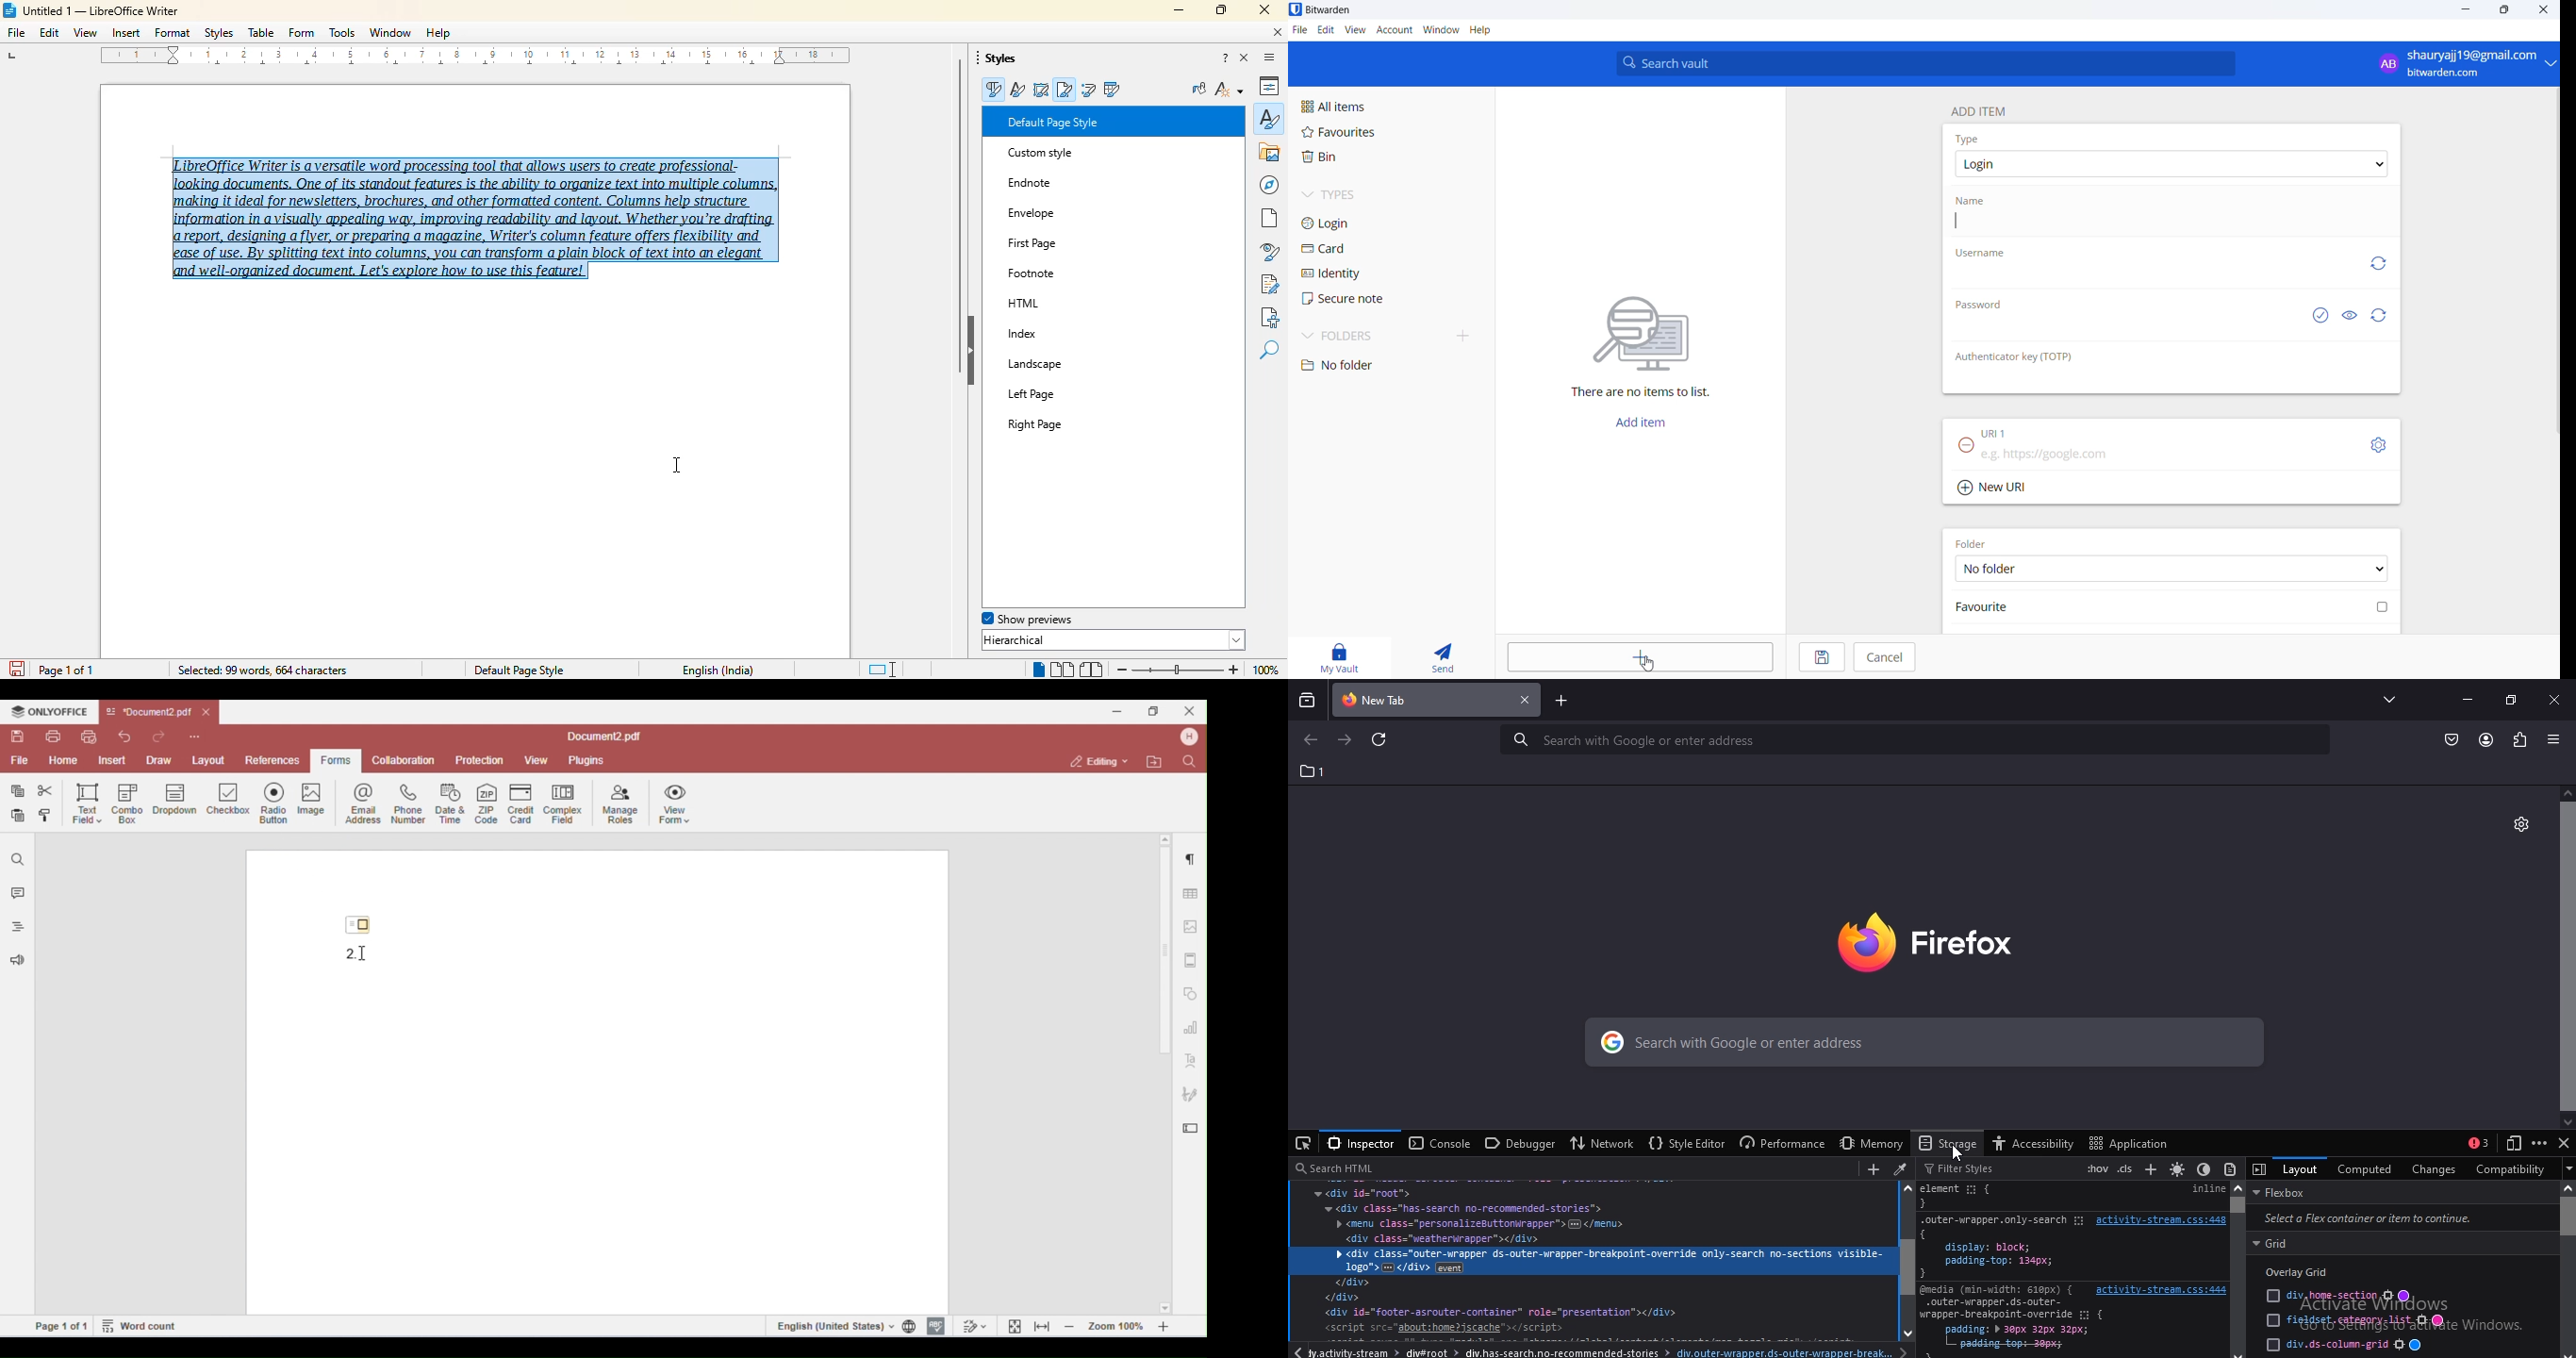 Image resolution: width=2576 pixels, height=1372 pixels. Describe the element at coordinates (1604, 1142) in the screenshot. I see `network` at that location.